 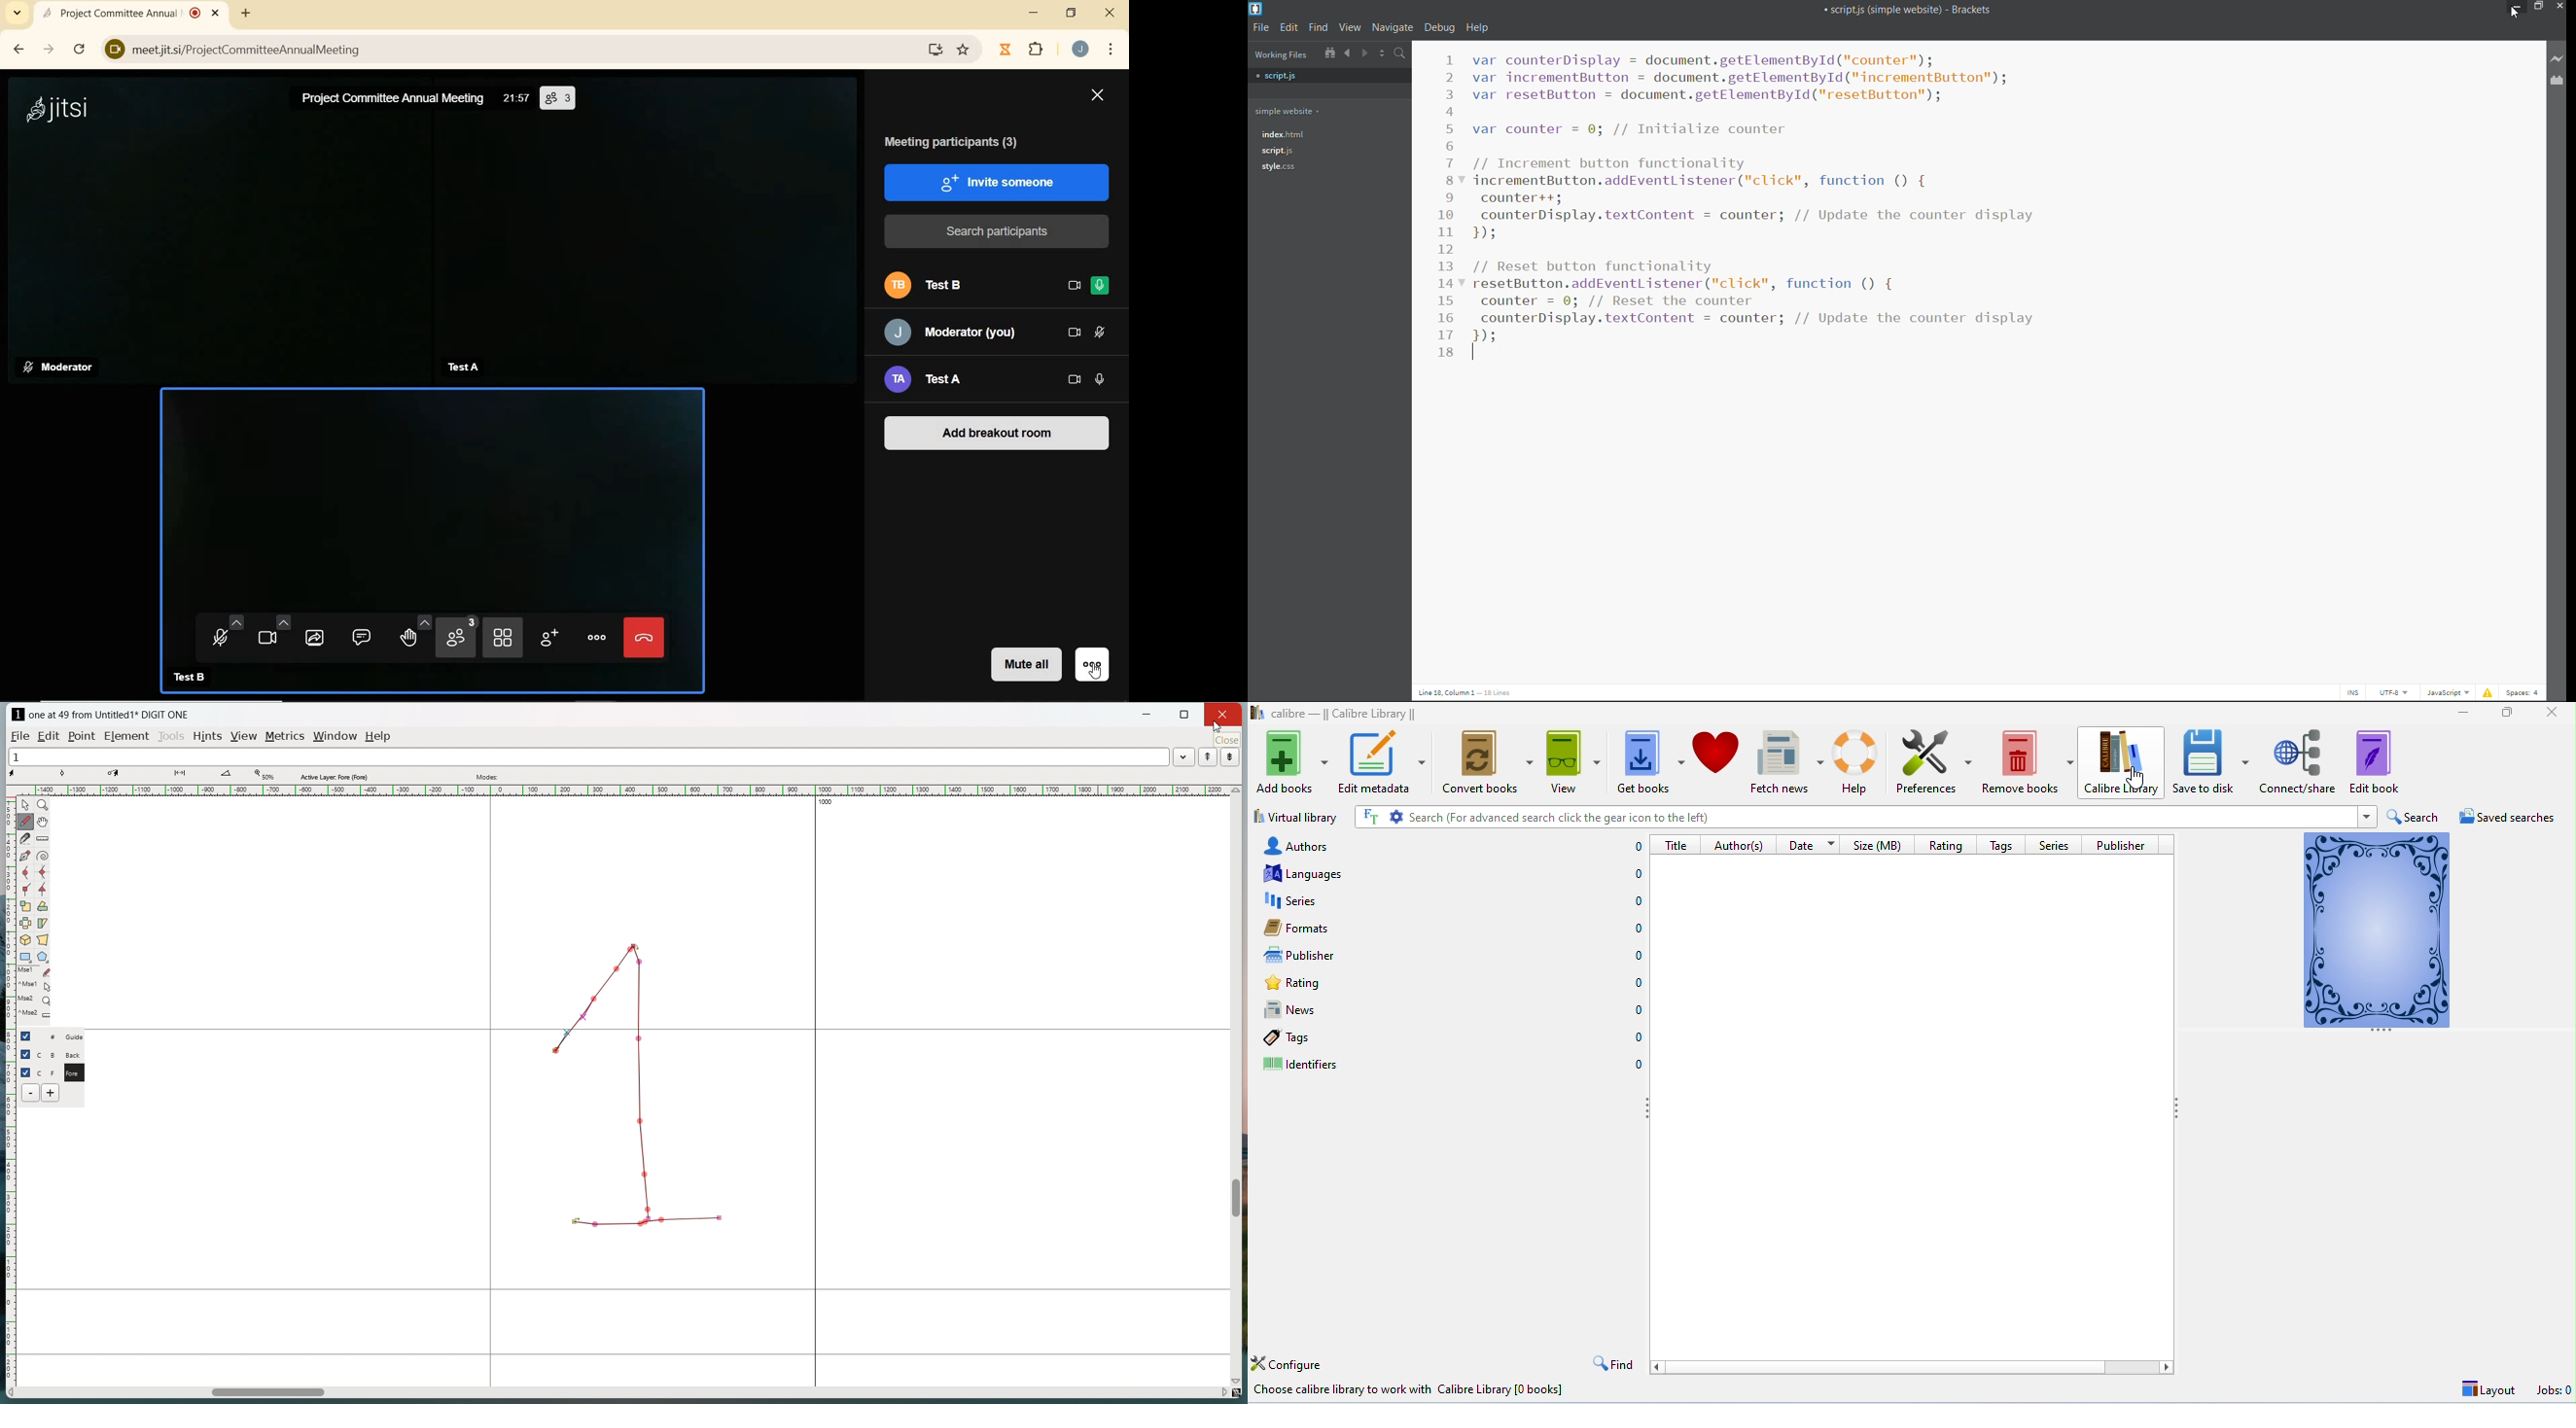 What do you see at coordinates (1290, 27) in the screenshot?
I see `edit` at bounding box center [1290, 27].